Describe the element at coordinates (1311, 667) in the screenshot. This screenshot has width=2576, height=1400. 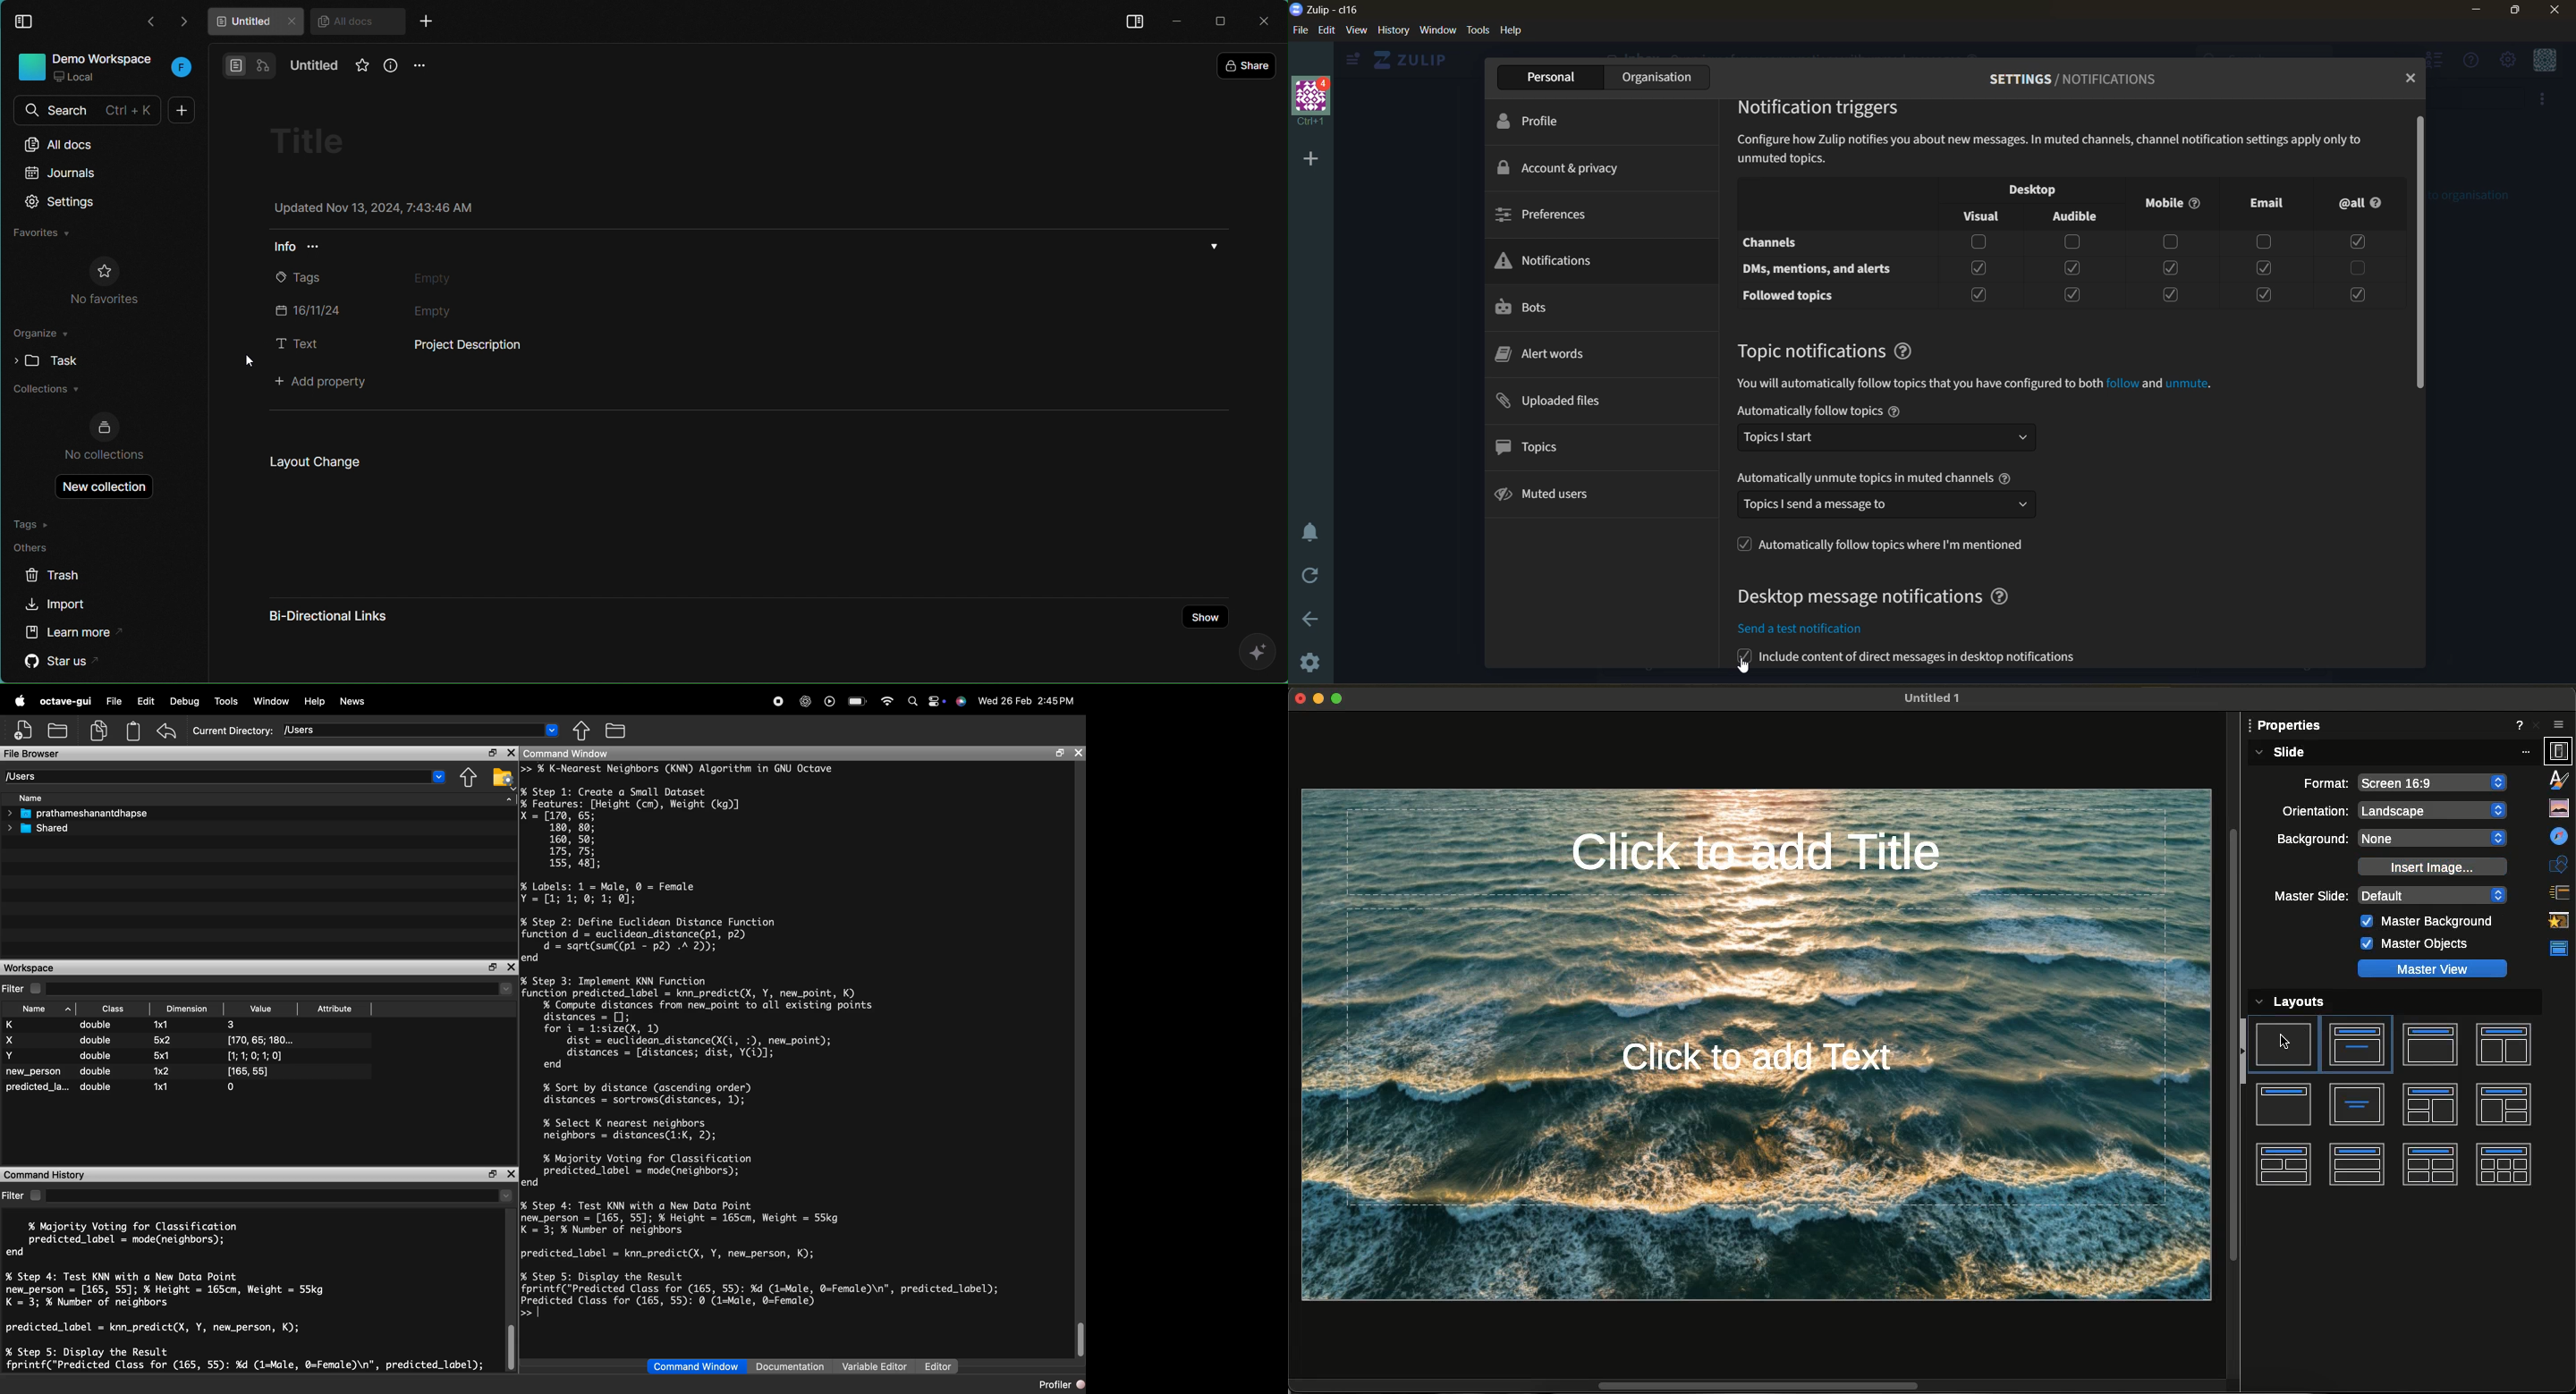
I see `settings` at that location.